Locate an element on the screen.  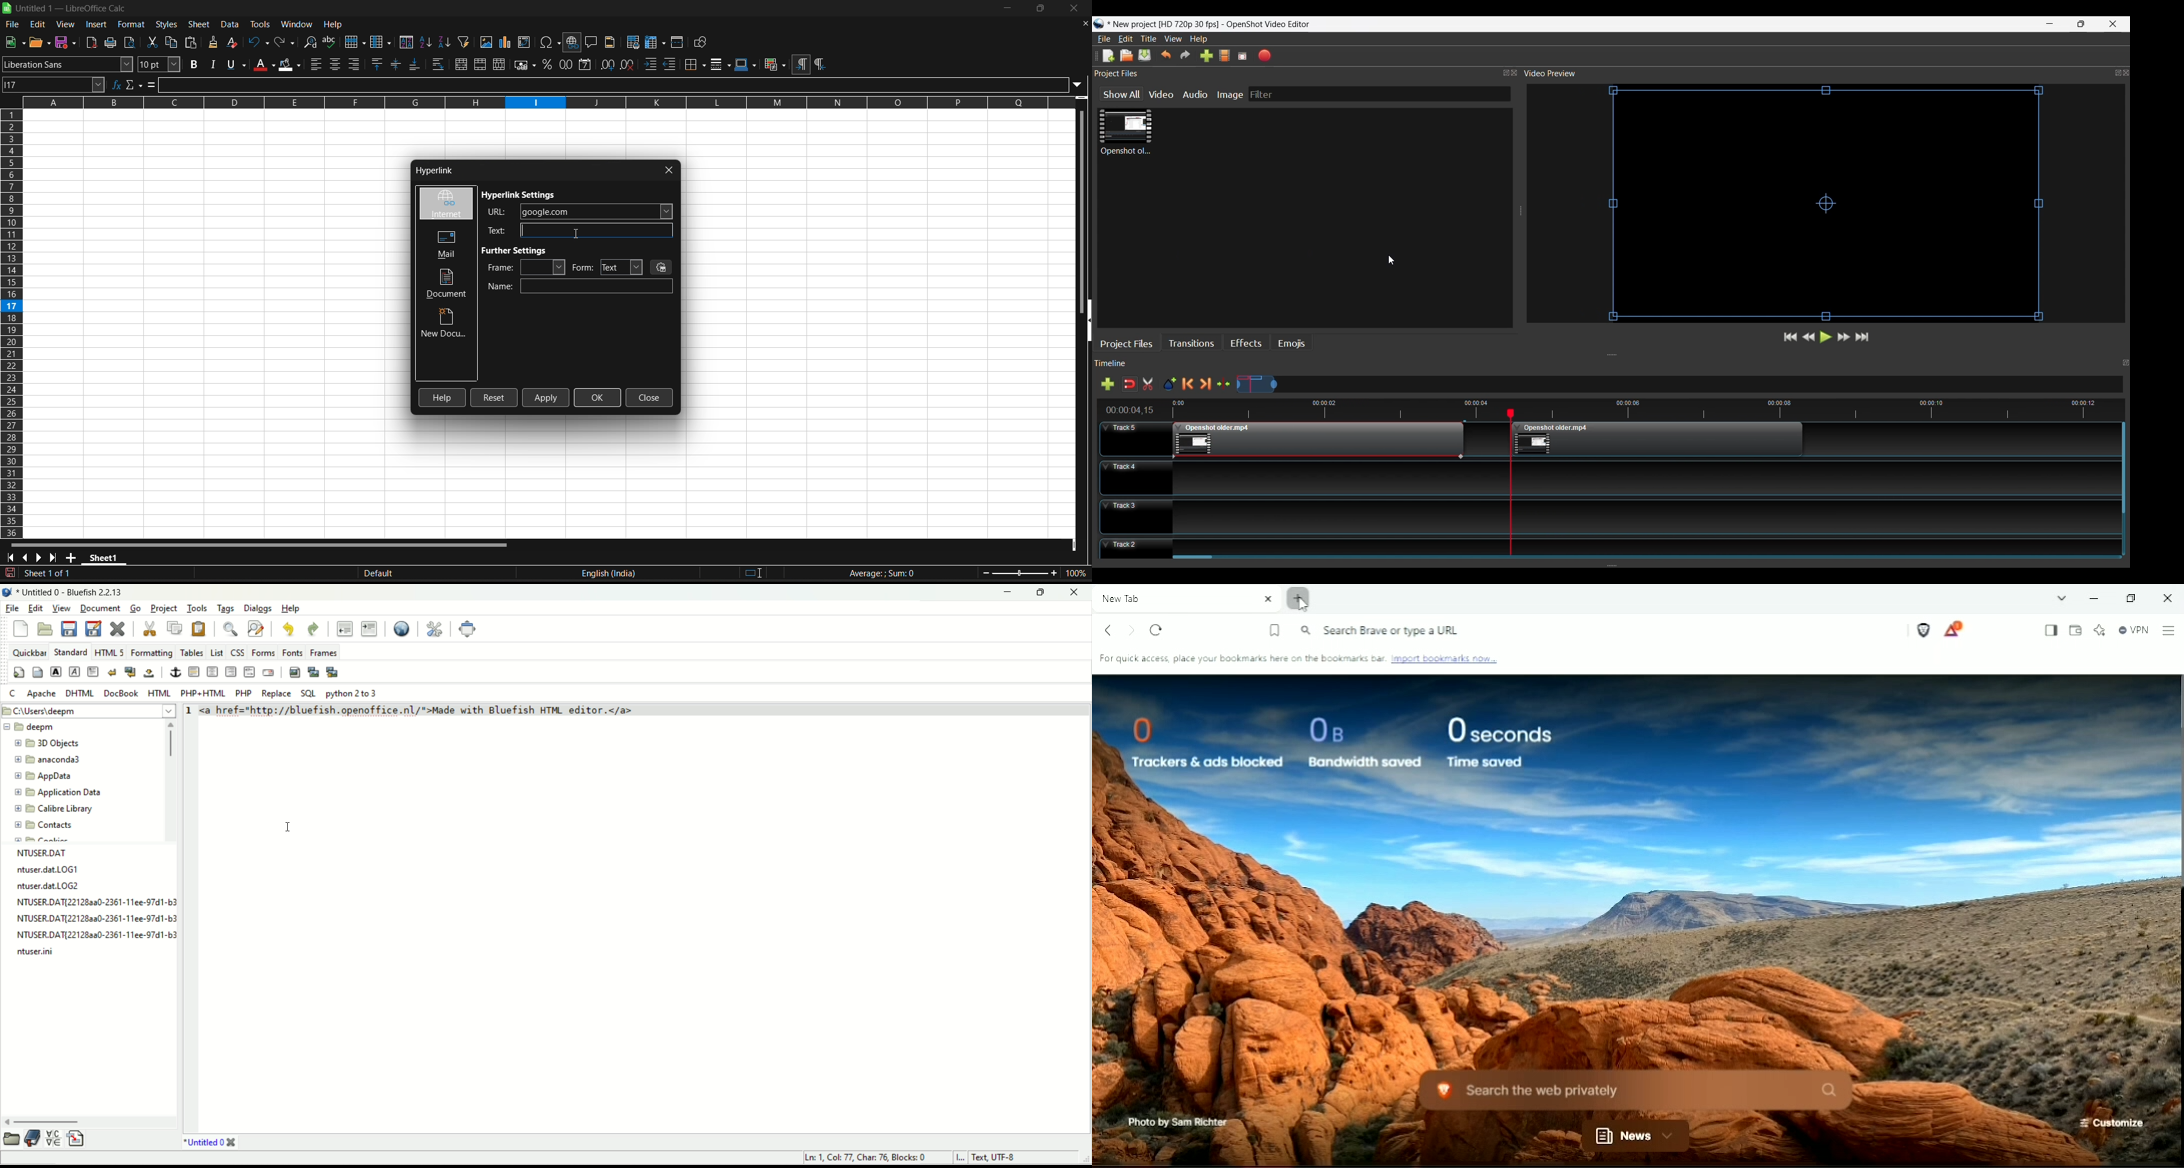
close document is located at coordinates (1085, 24).